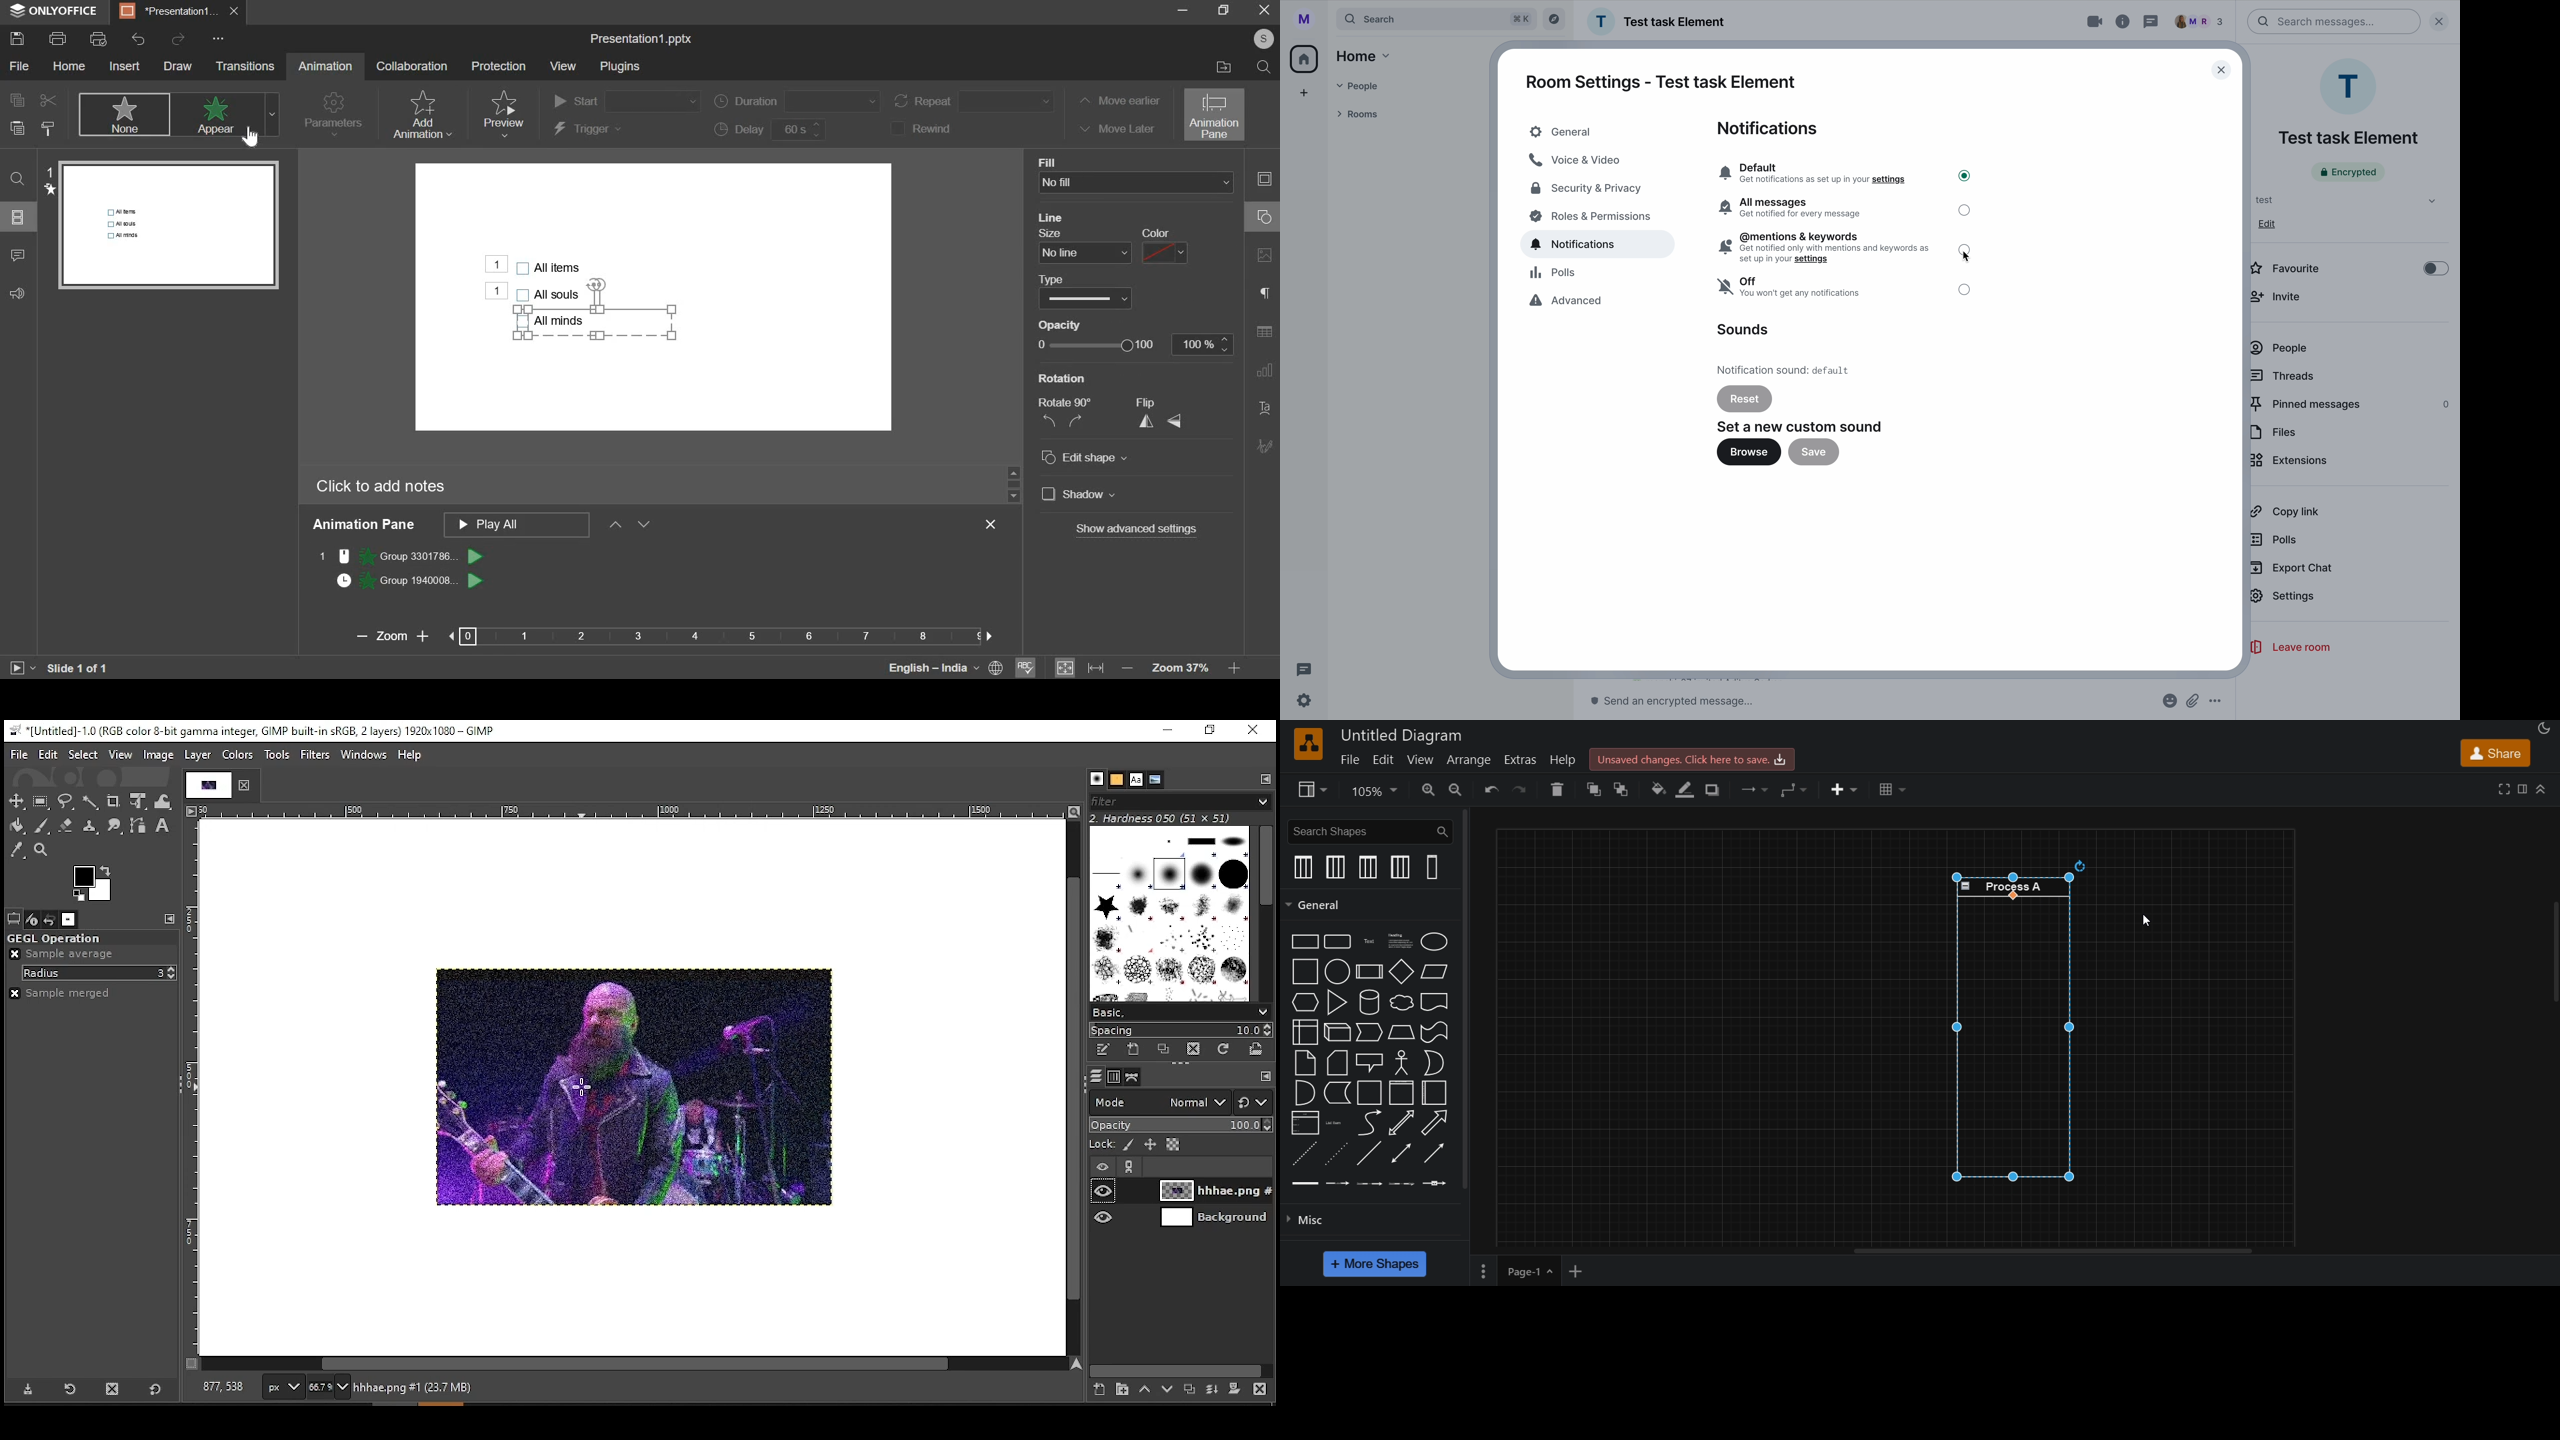 The image size is (2576, 1456). What do you see at coordinates (12, 919) in the screenshot?
I see `tool options` at bounding box center [12, 919].